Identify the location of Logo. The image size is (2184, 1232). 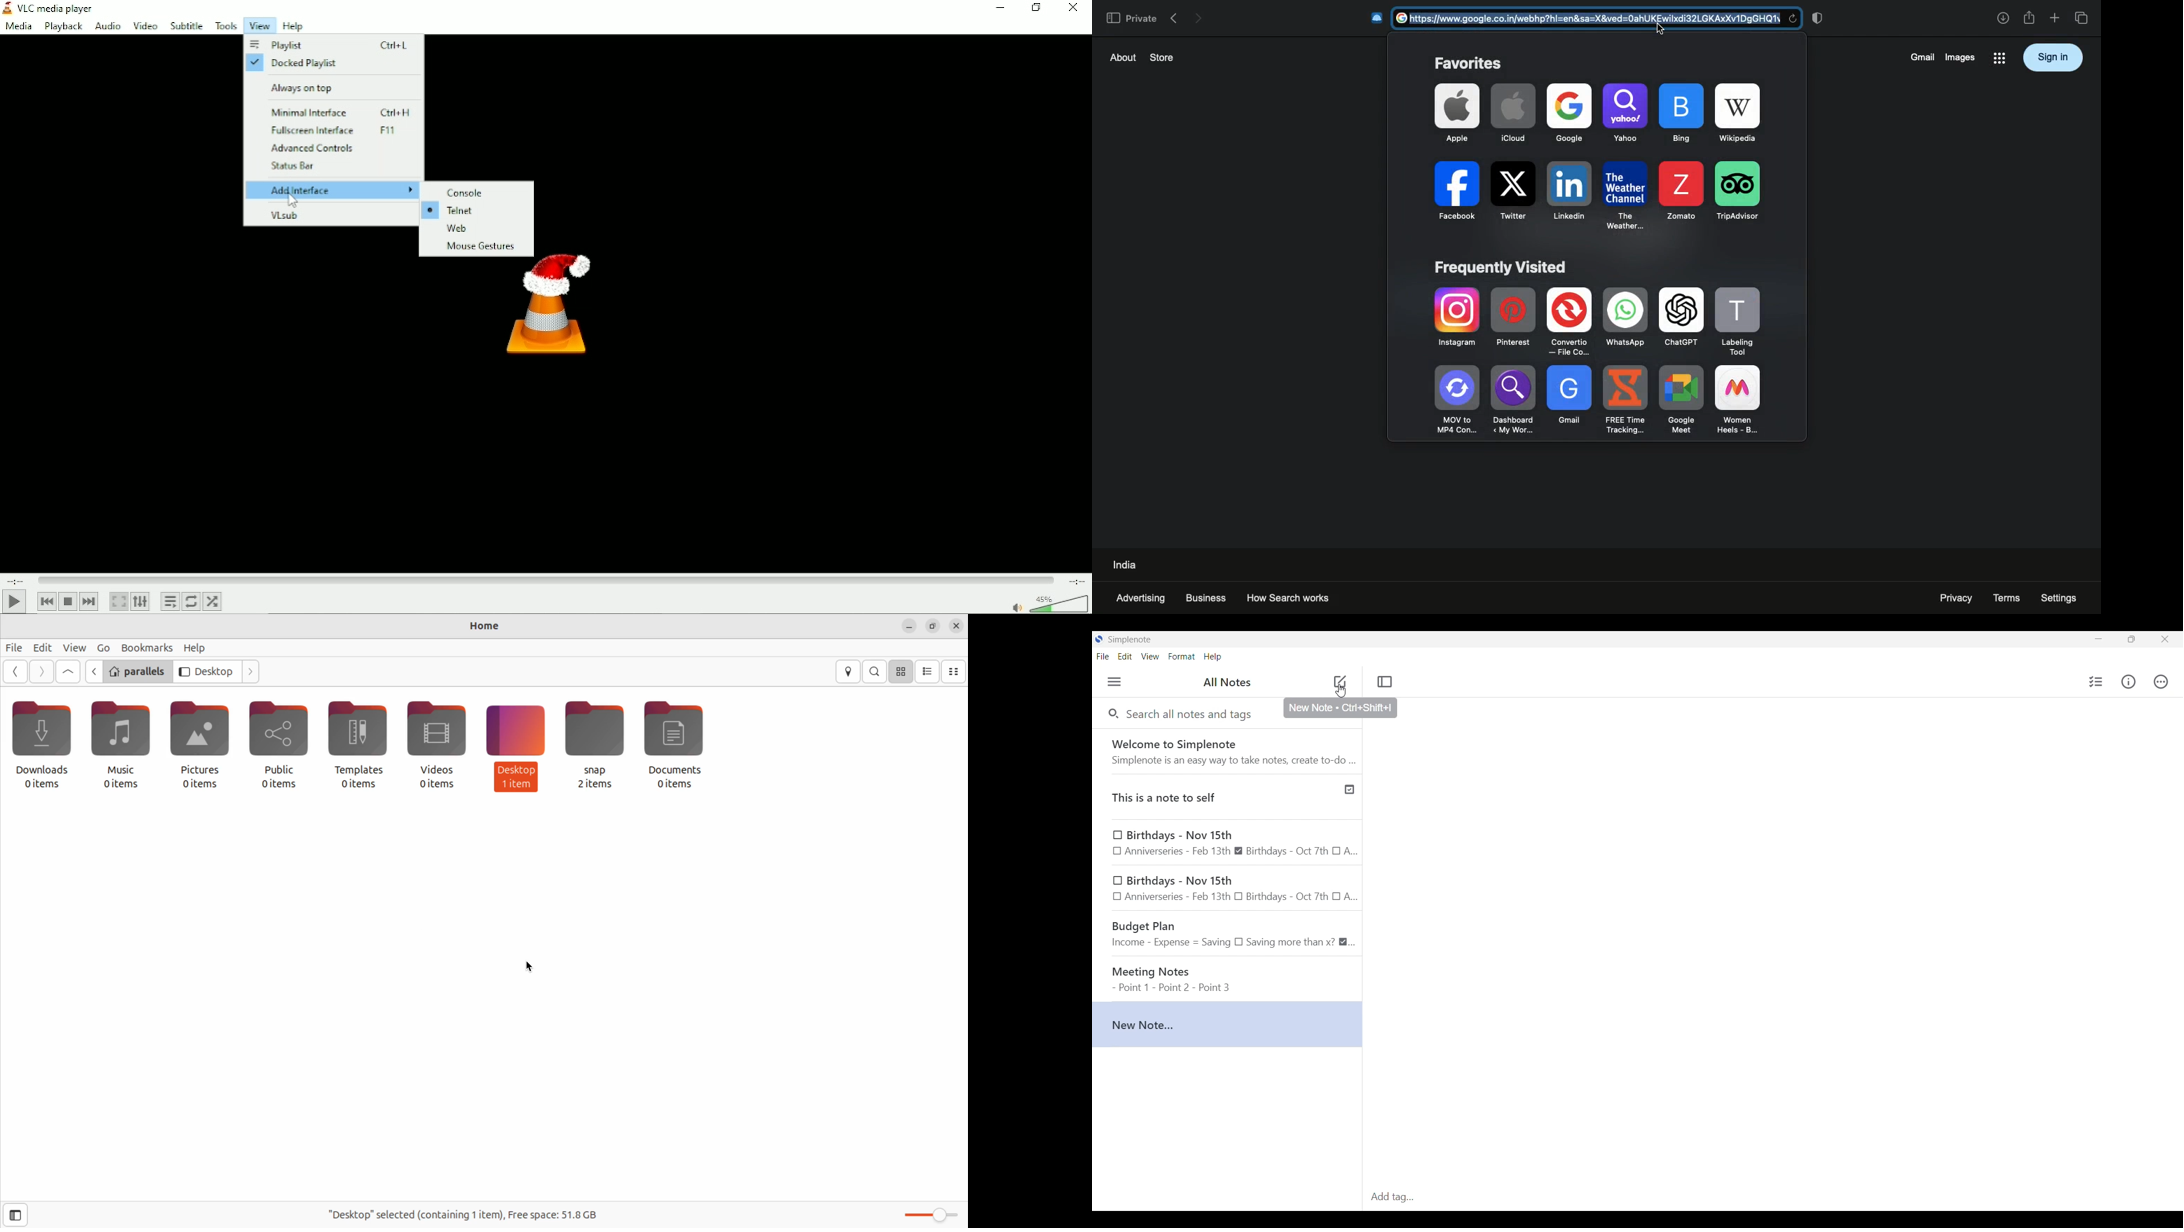
(552, 313).